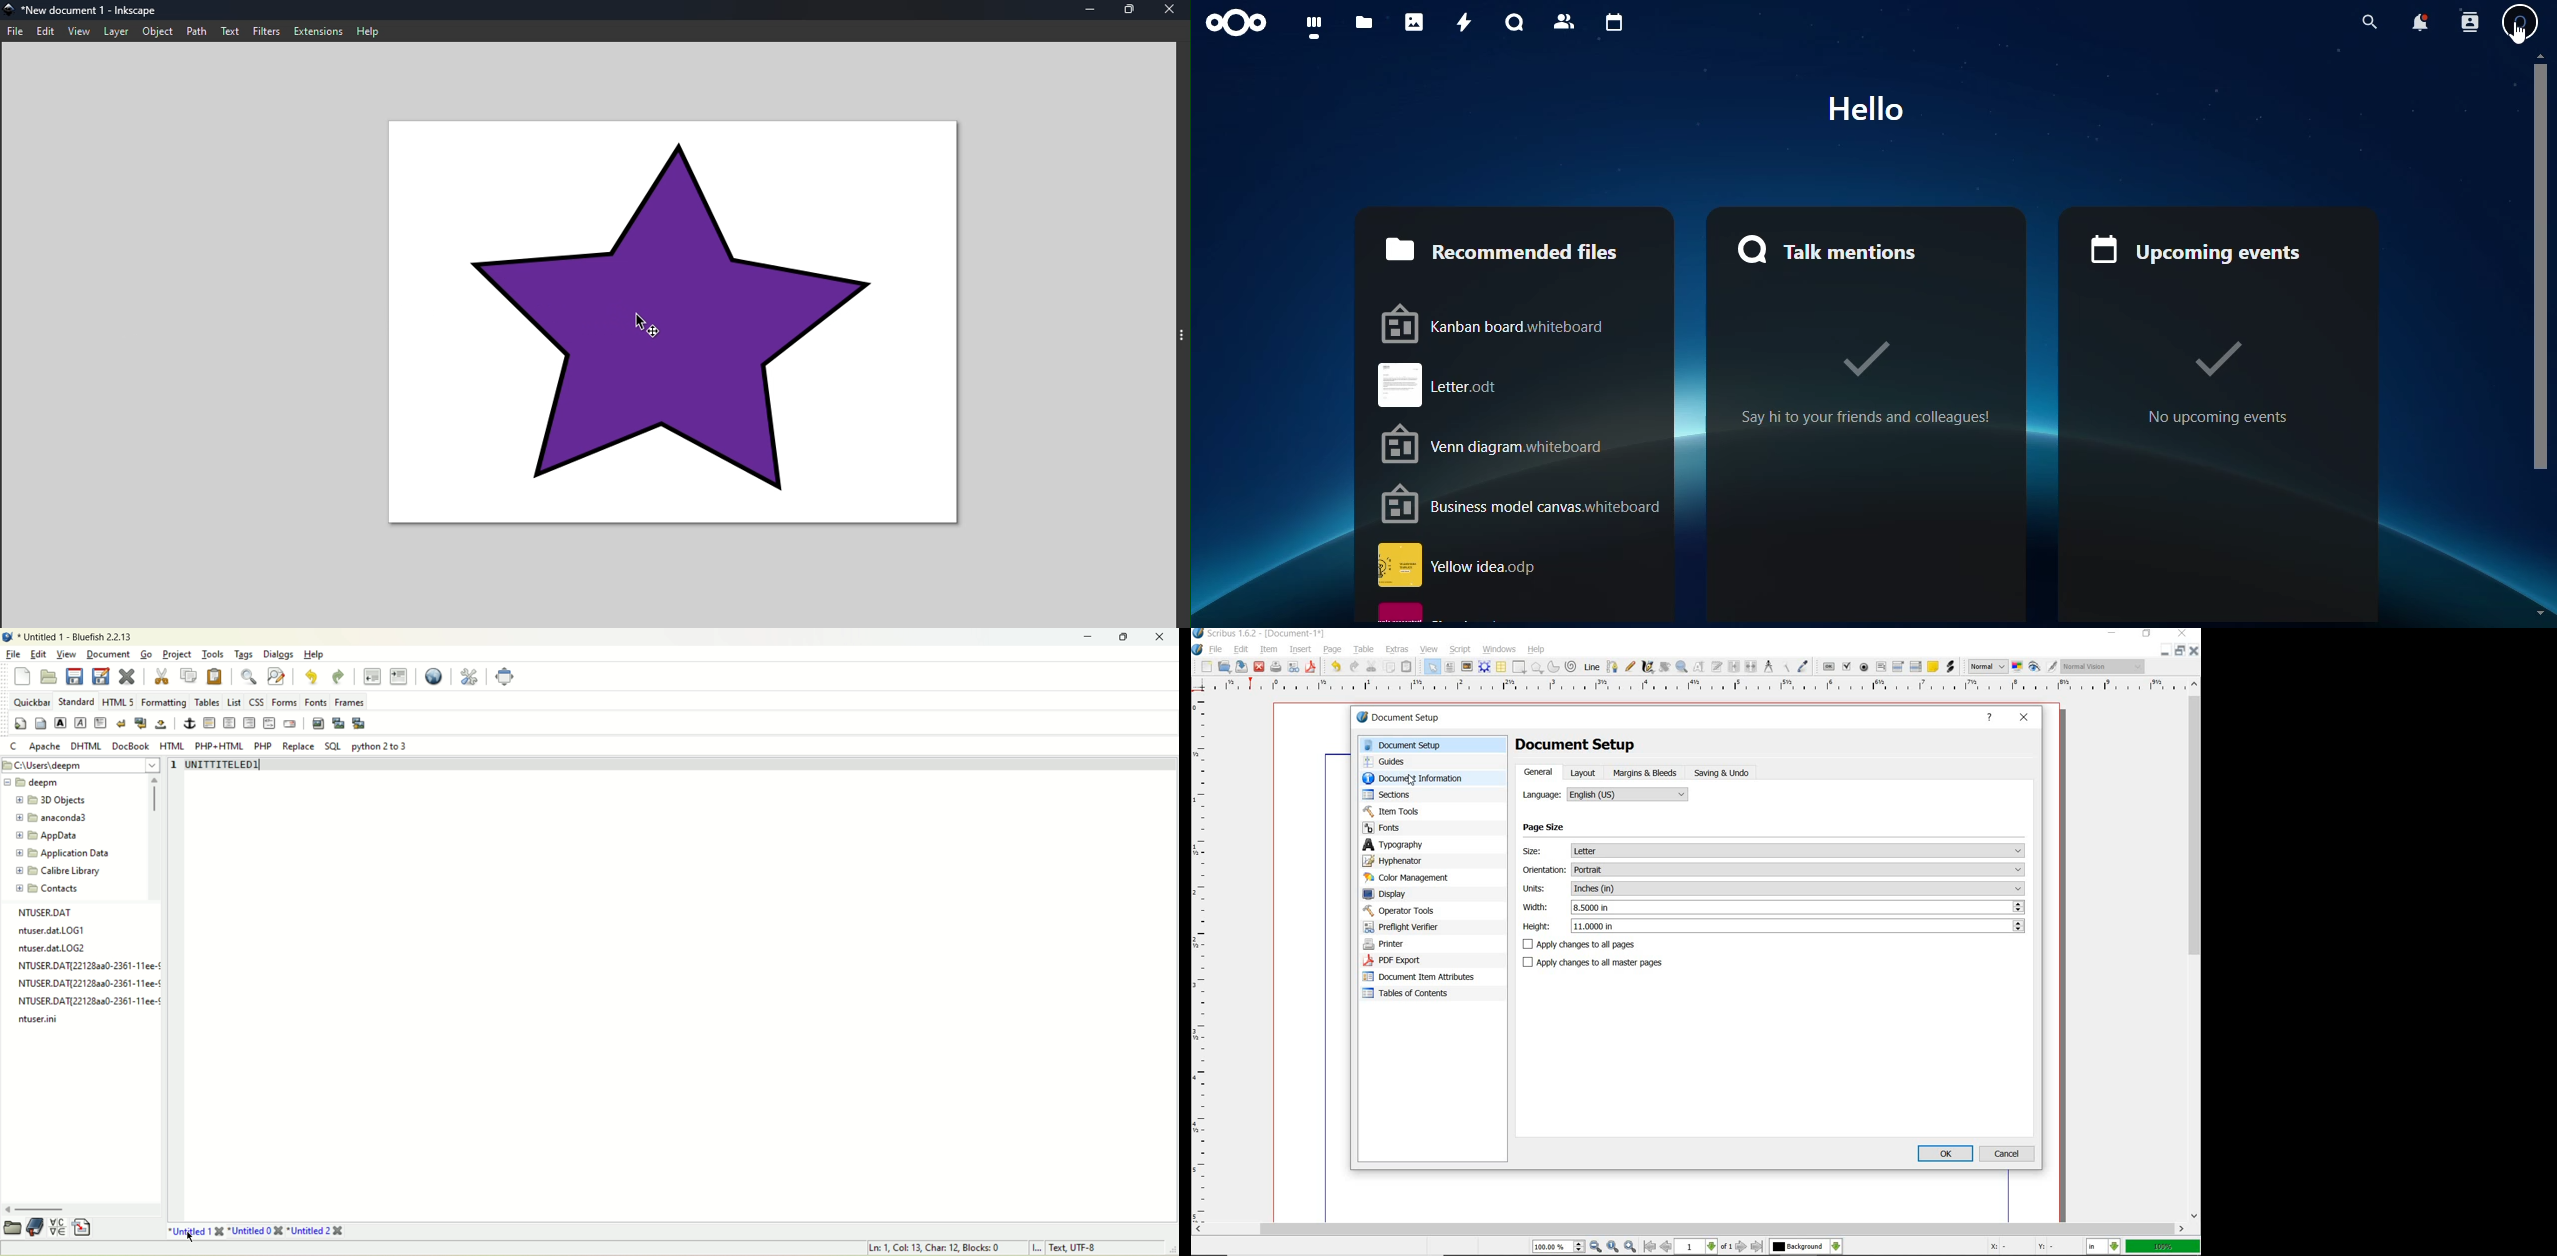  Describe the element at coordinates (1243, 666) in the screenshot. I see `save` at that location.